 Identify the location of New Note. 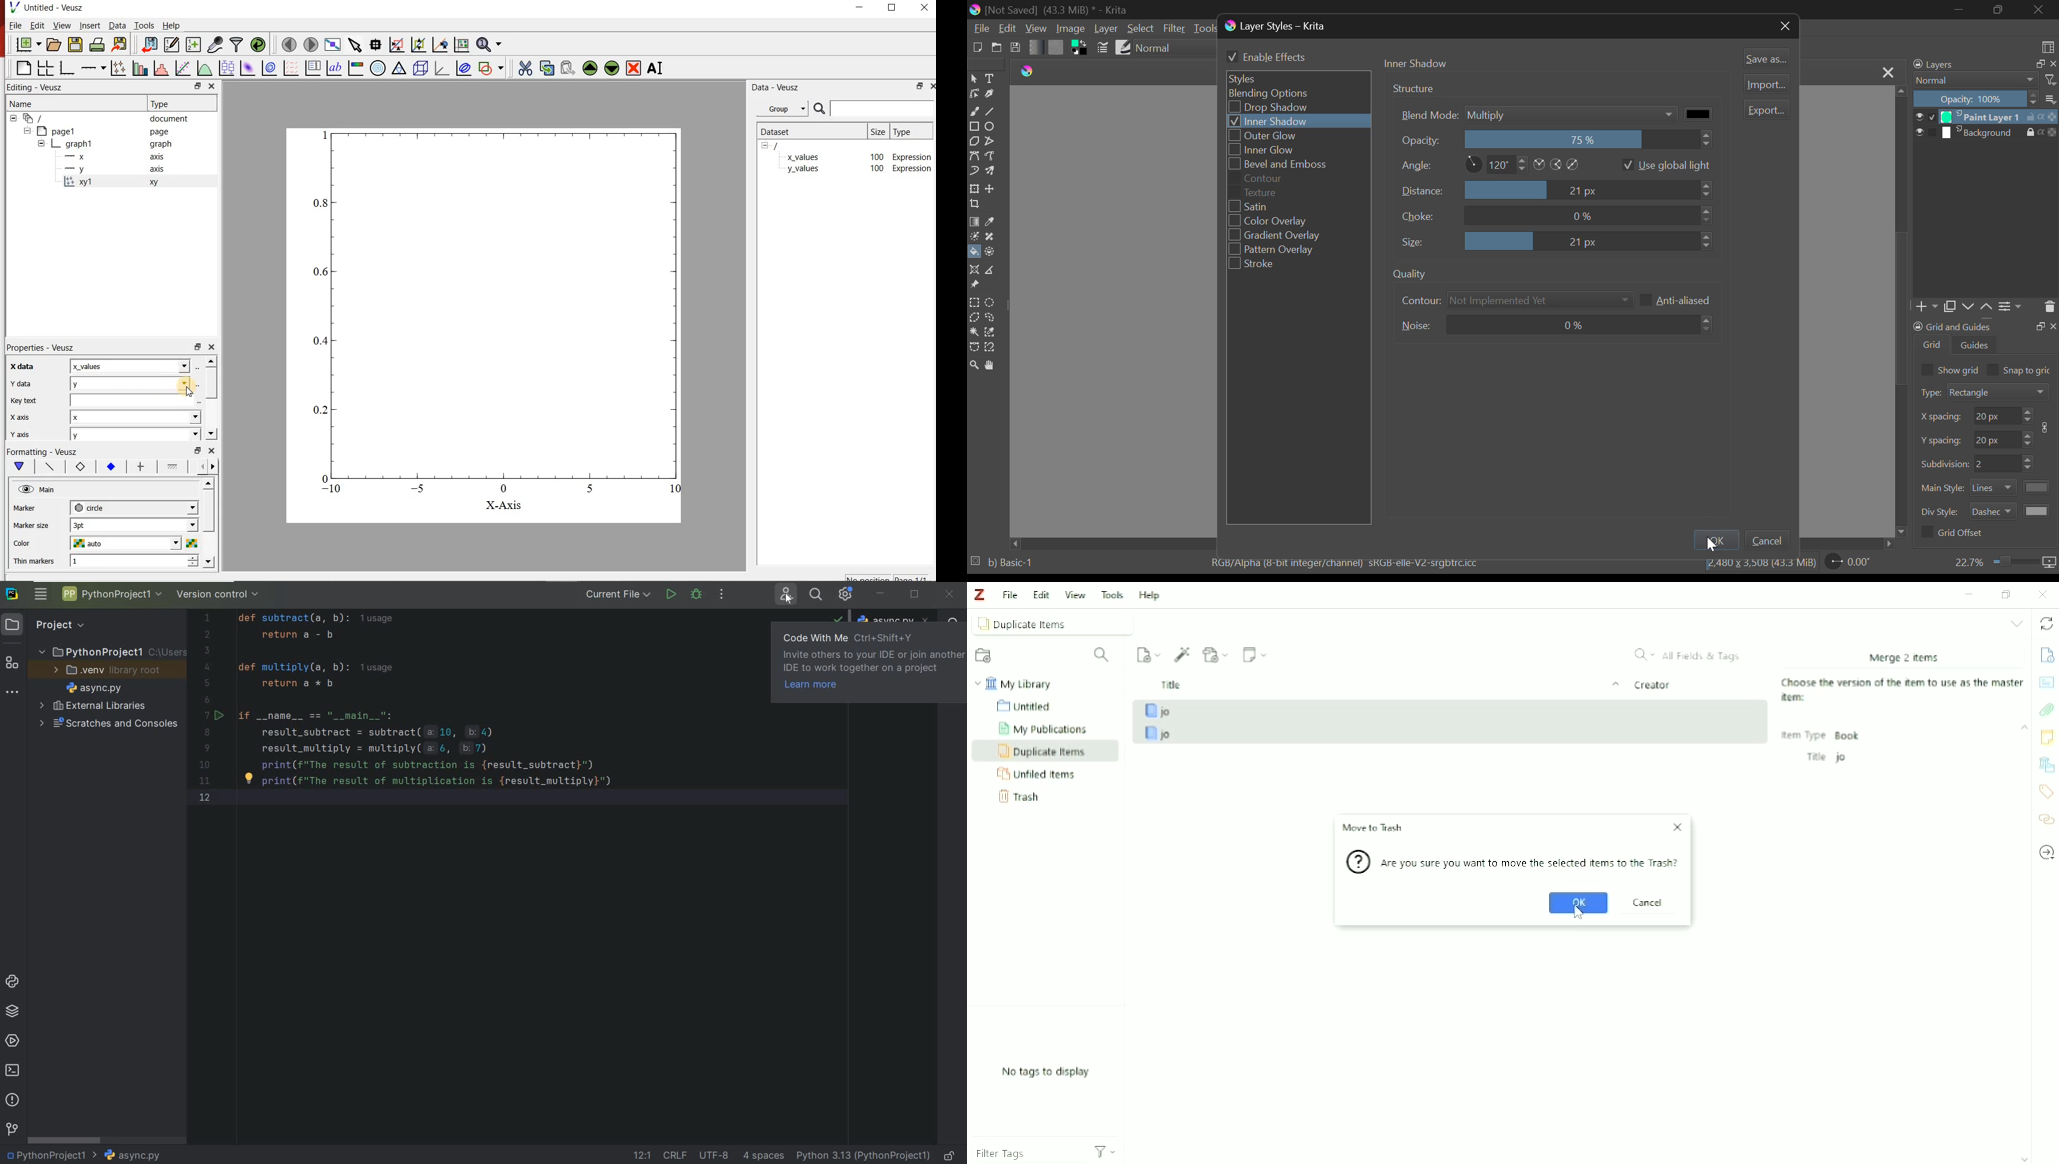
(1257, 654).